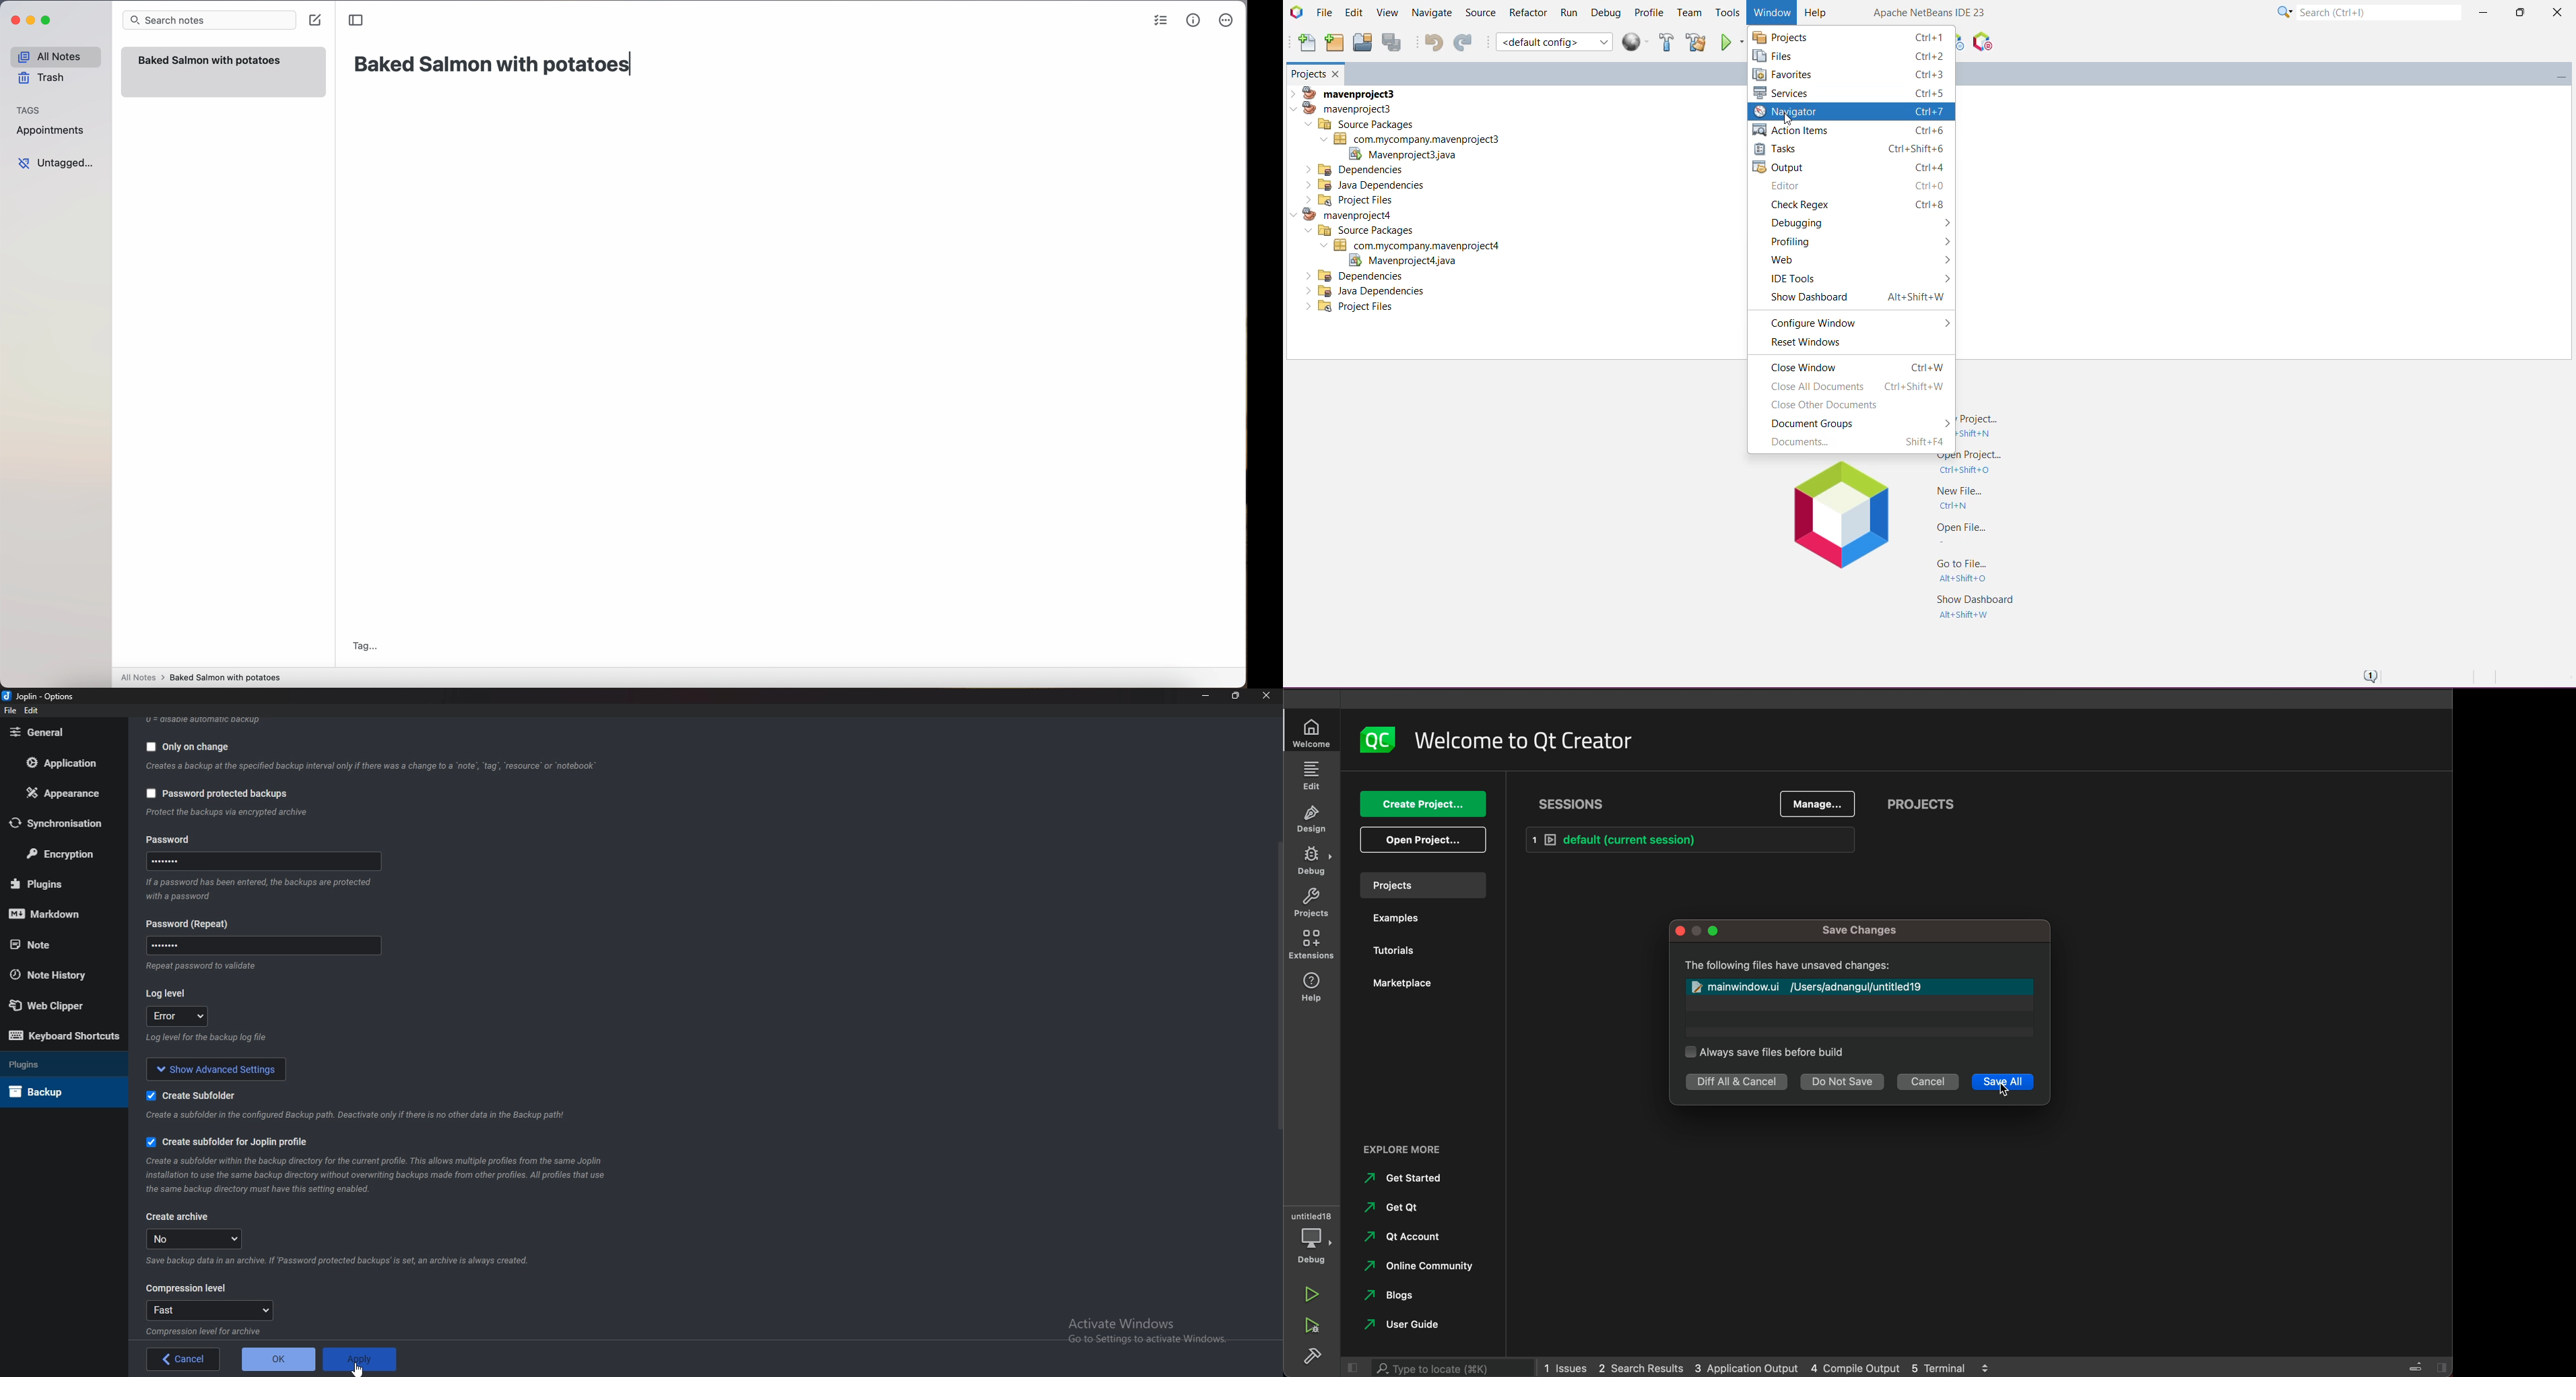 The height and width of the screenshot is (1400, 2576). I want to click on Encryption, so click(65, 853).